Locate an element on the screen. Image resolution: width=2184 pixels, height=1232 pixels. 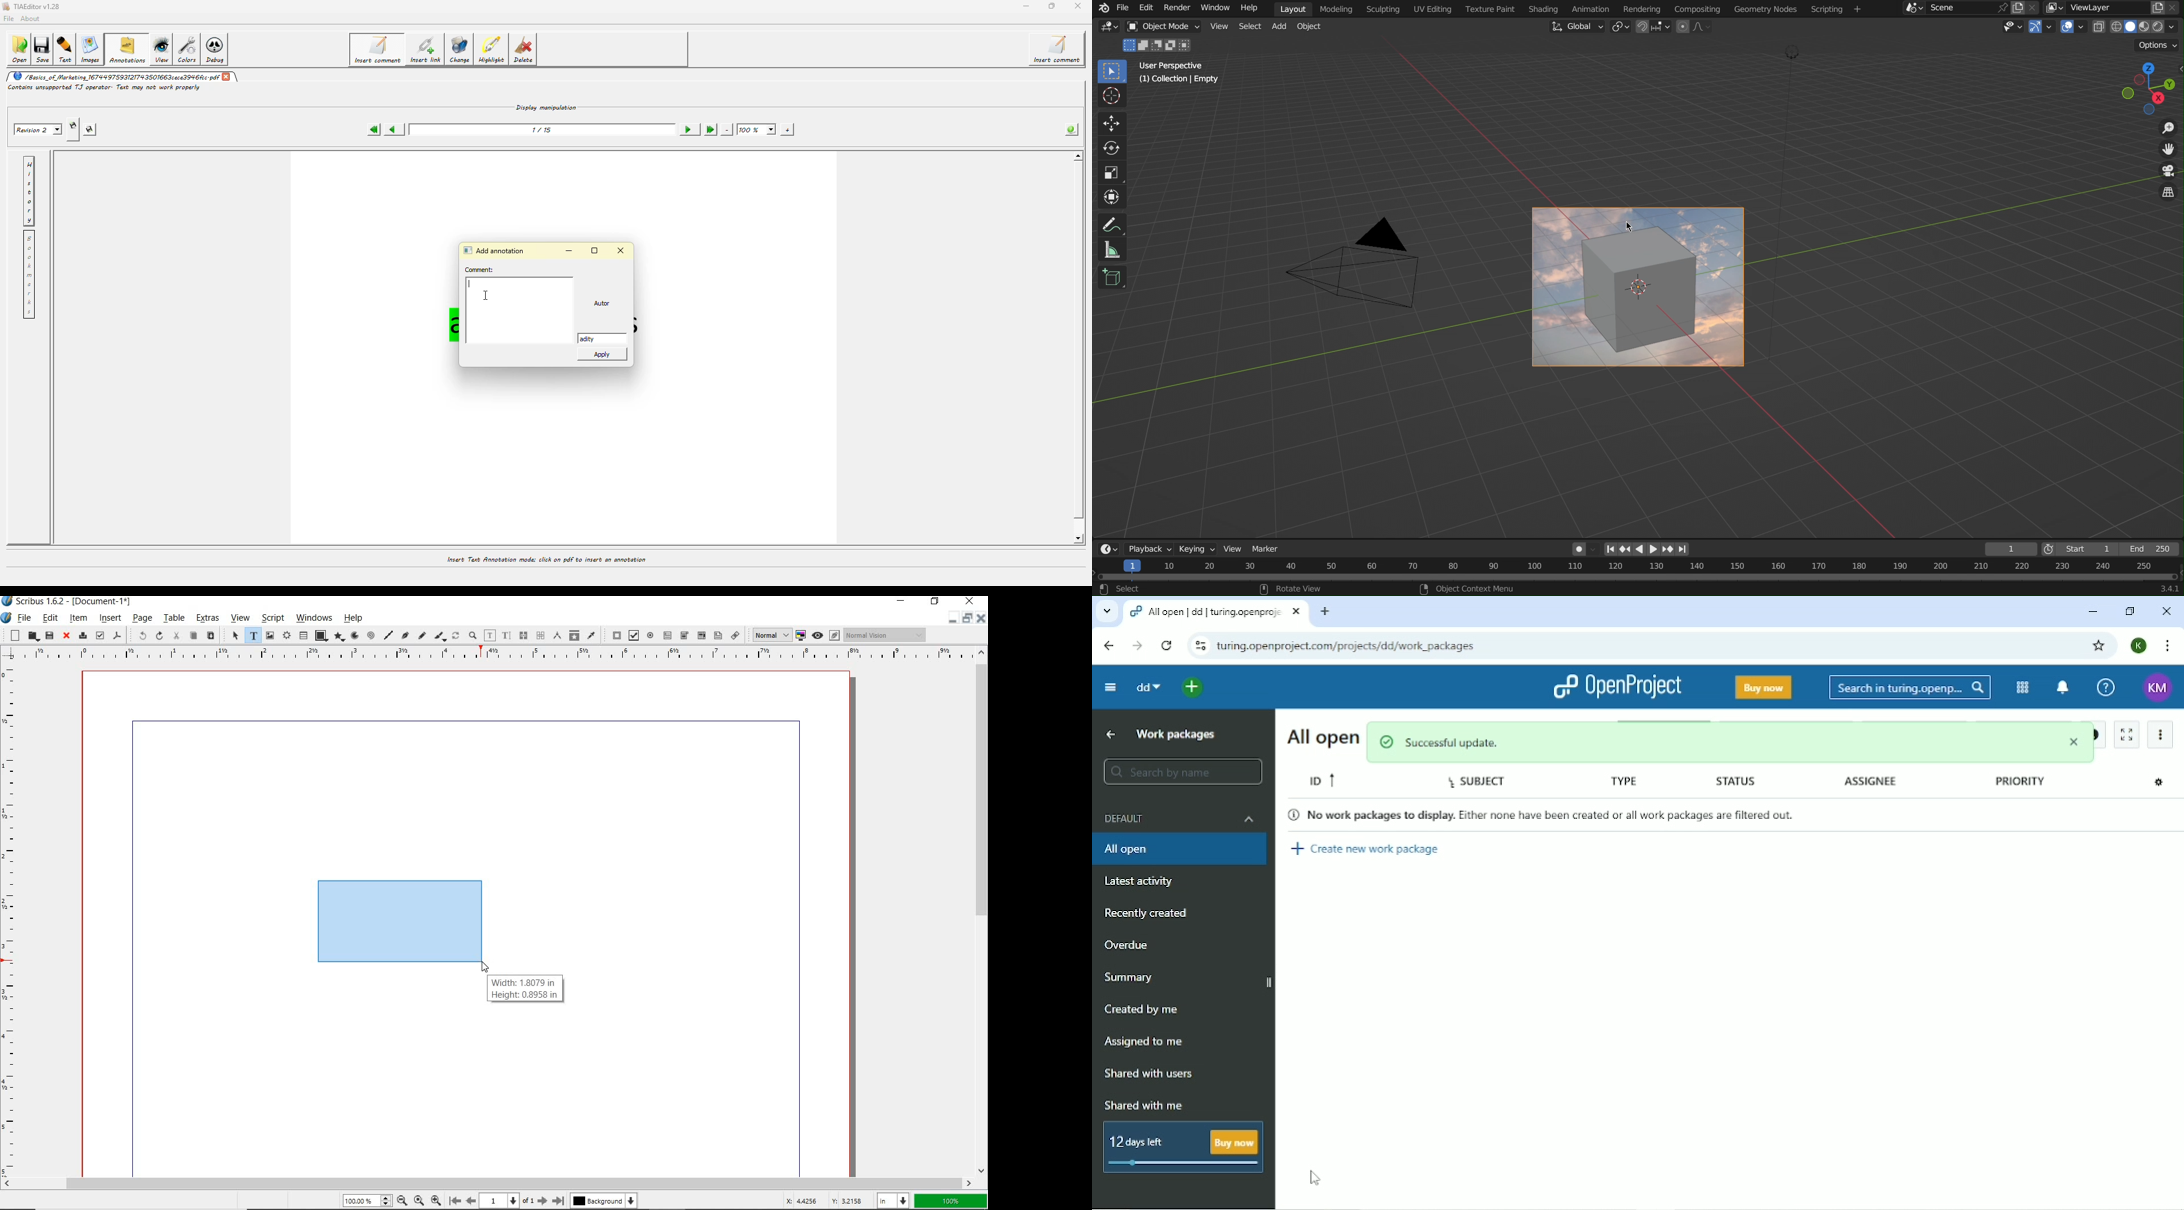
View Objects Type is located at coordinates (2011, 27).